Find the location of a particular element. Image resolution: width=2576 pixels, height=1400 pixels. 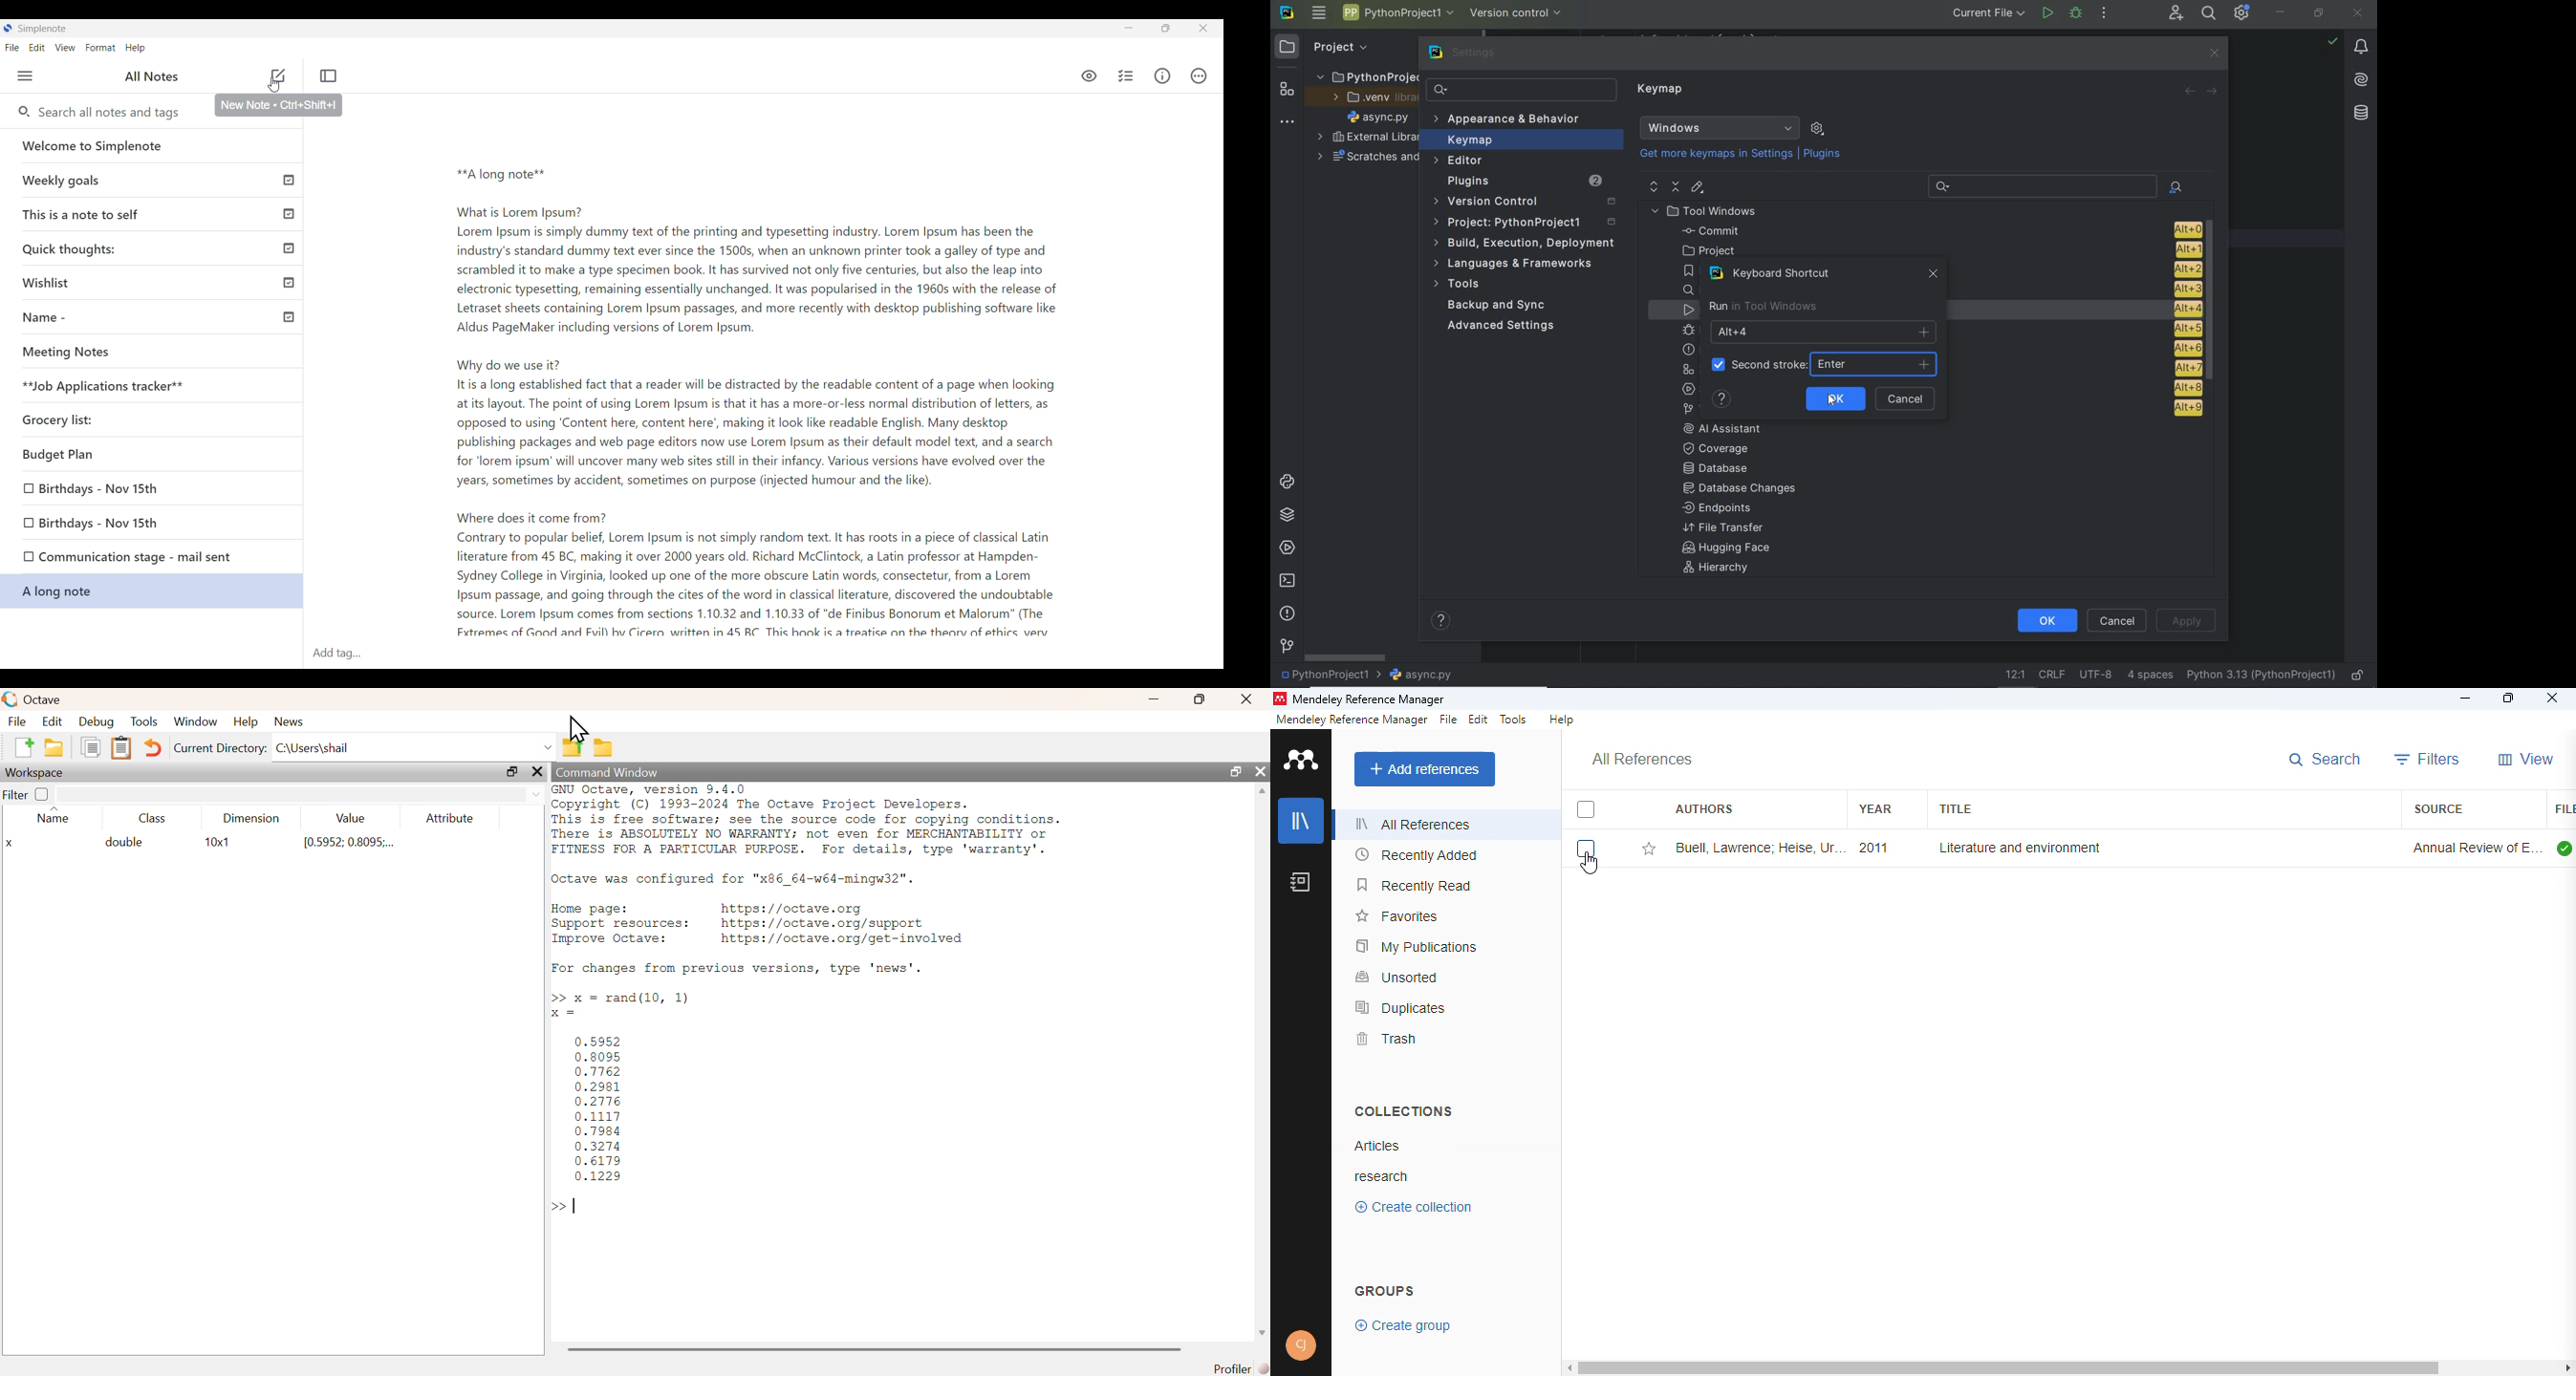

Database changes is located at coordinates (1741, 490).